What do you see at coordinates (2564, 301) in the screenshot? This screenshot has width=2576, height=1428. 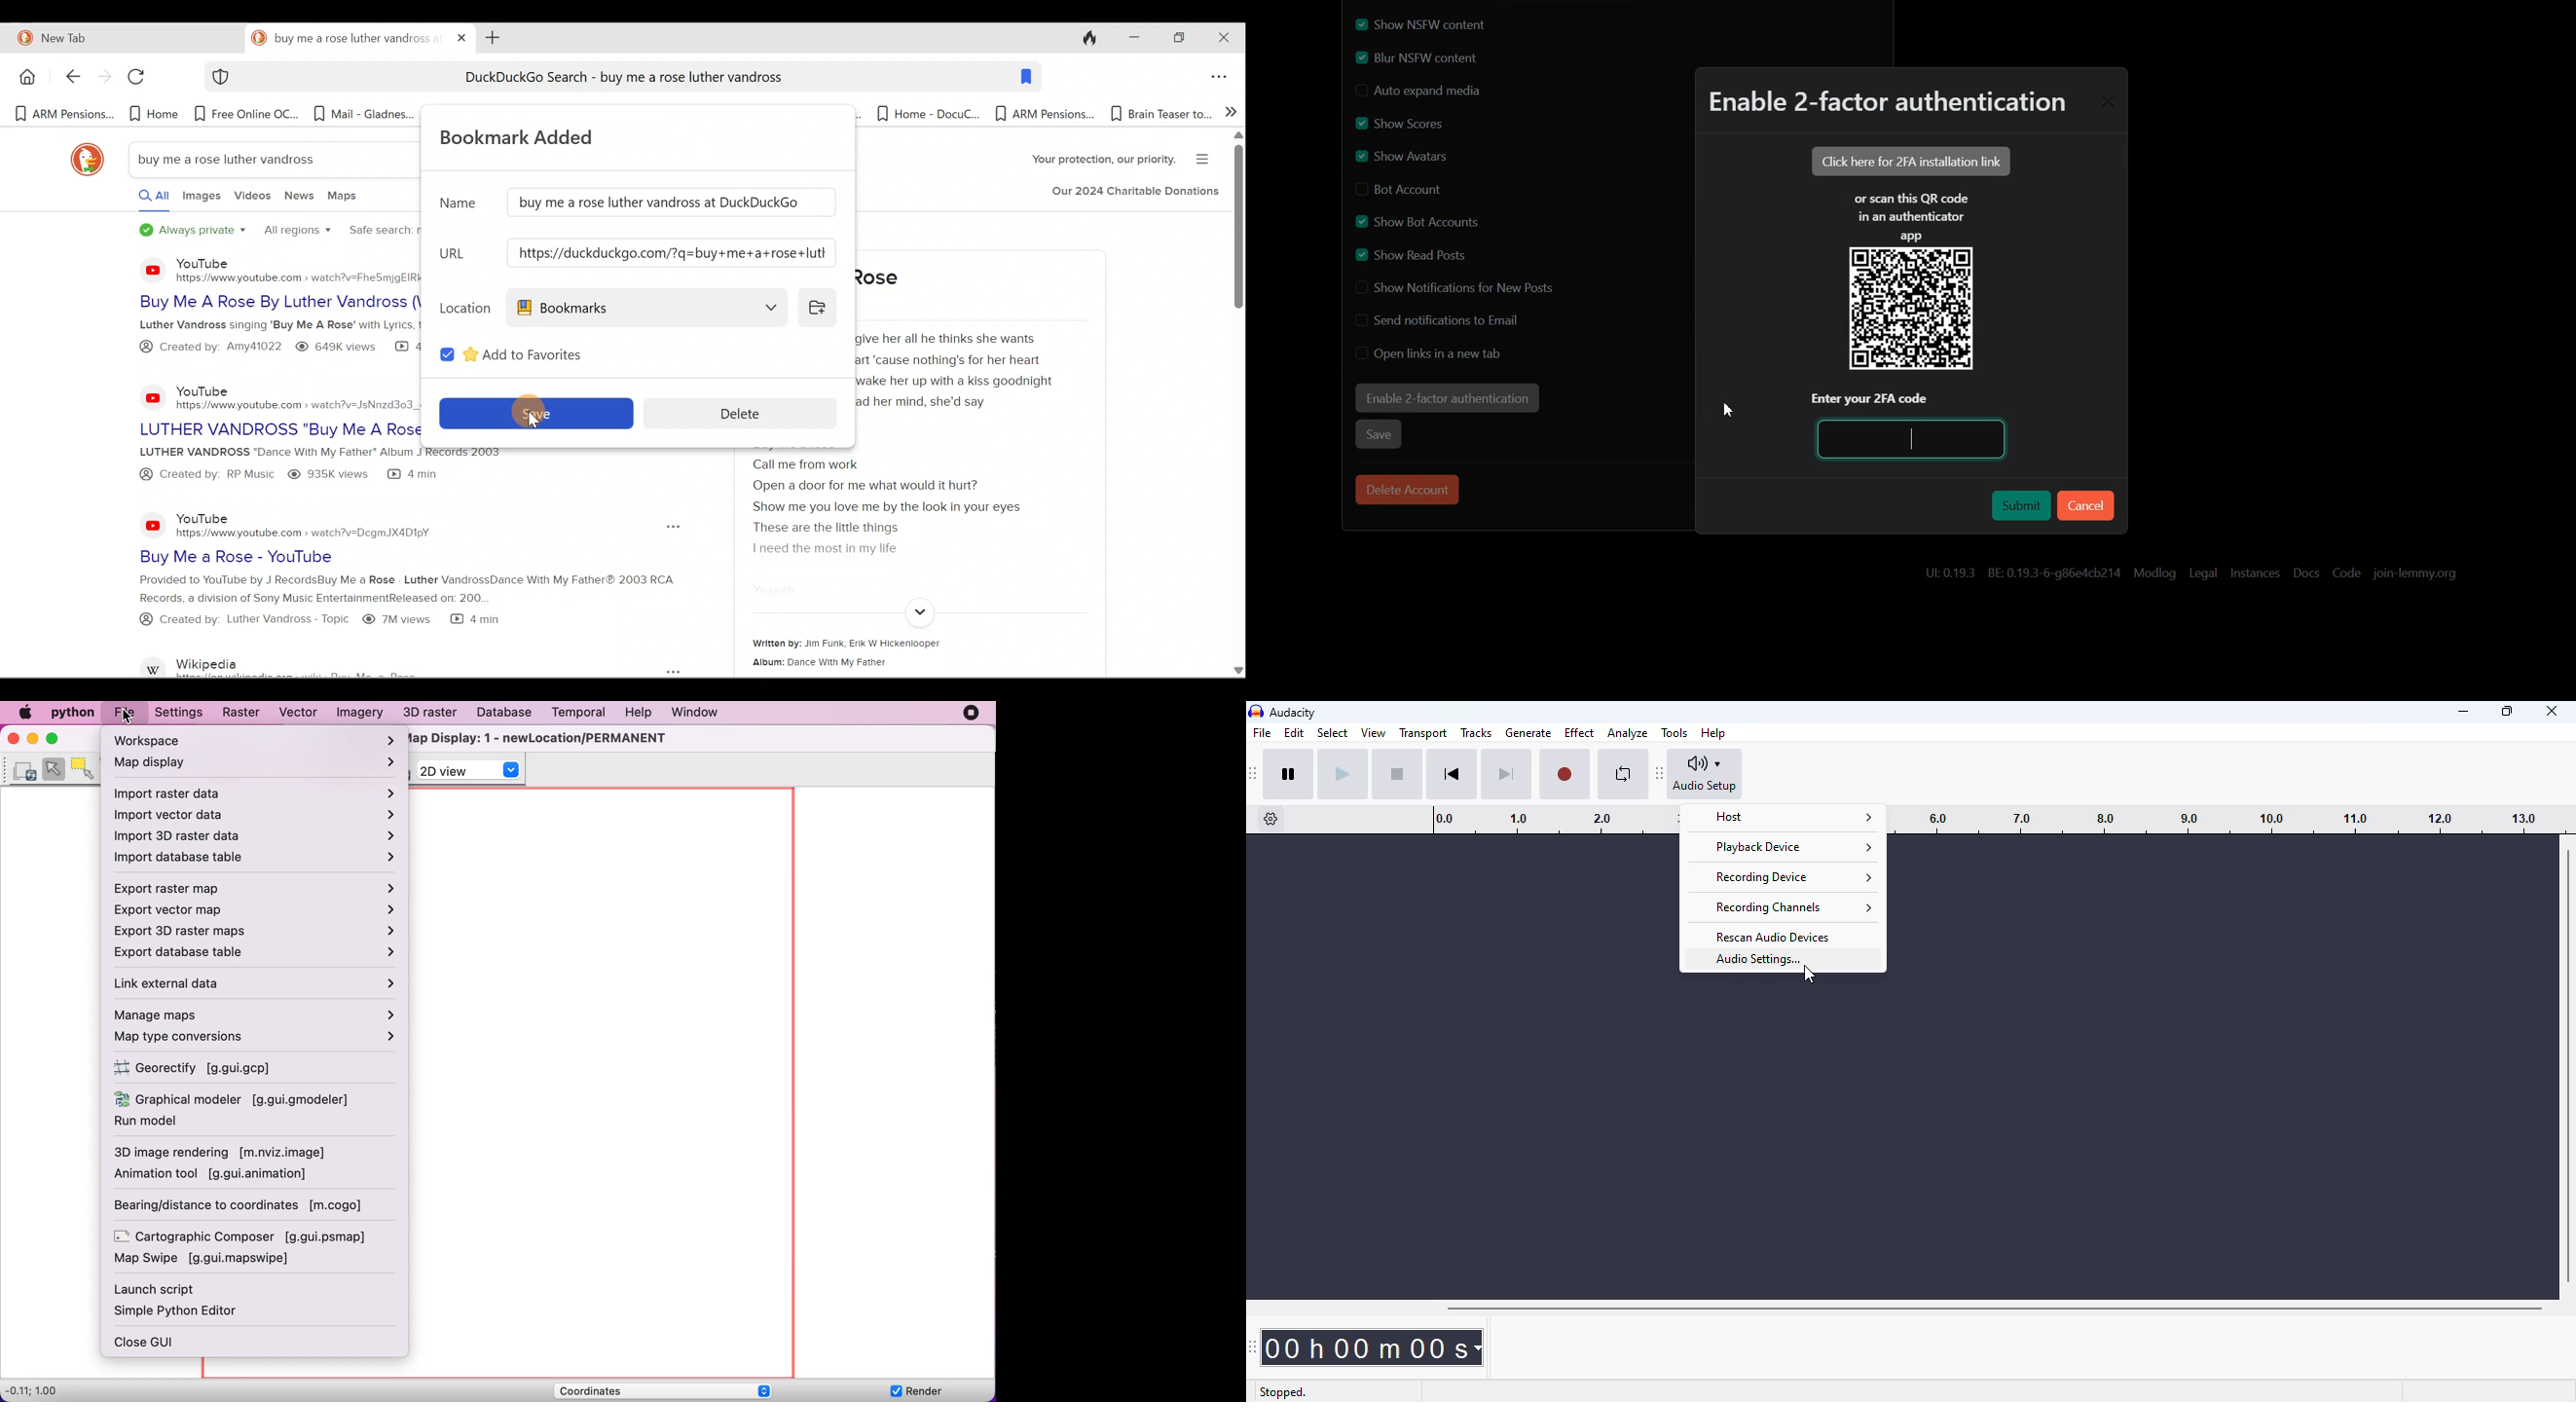 I see `Scroll bar` at bounding box center [2564, 301].